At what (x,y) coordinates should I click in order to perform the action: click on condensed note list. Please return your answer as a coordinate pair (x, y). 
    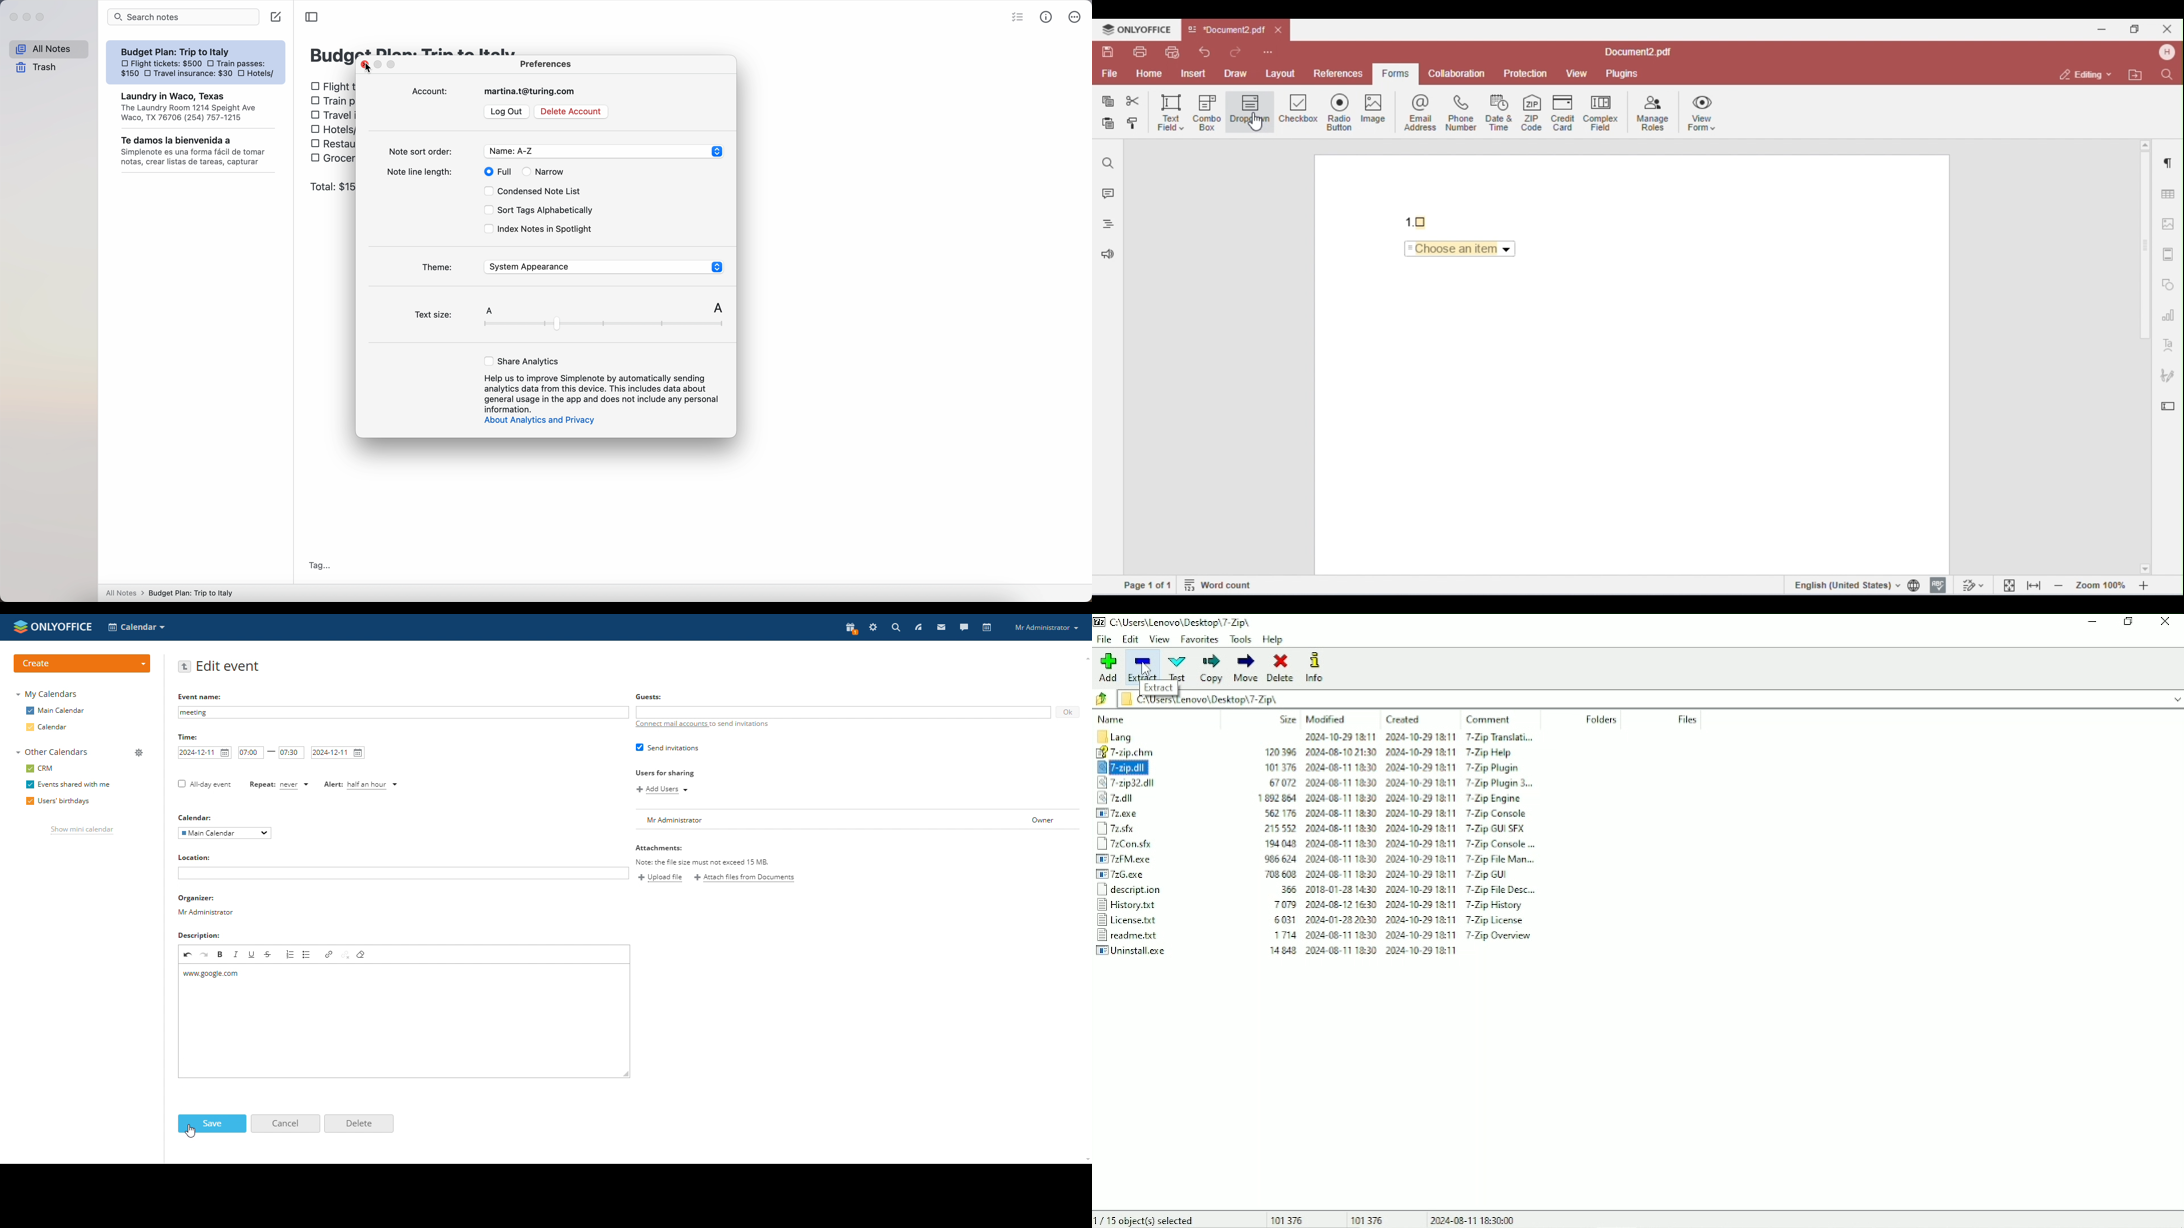
    Looking at the image, I should click on (533, 190).